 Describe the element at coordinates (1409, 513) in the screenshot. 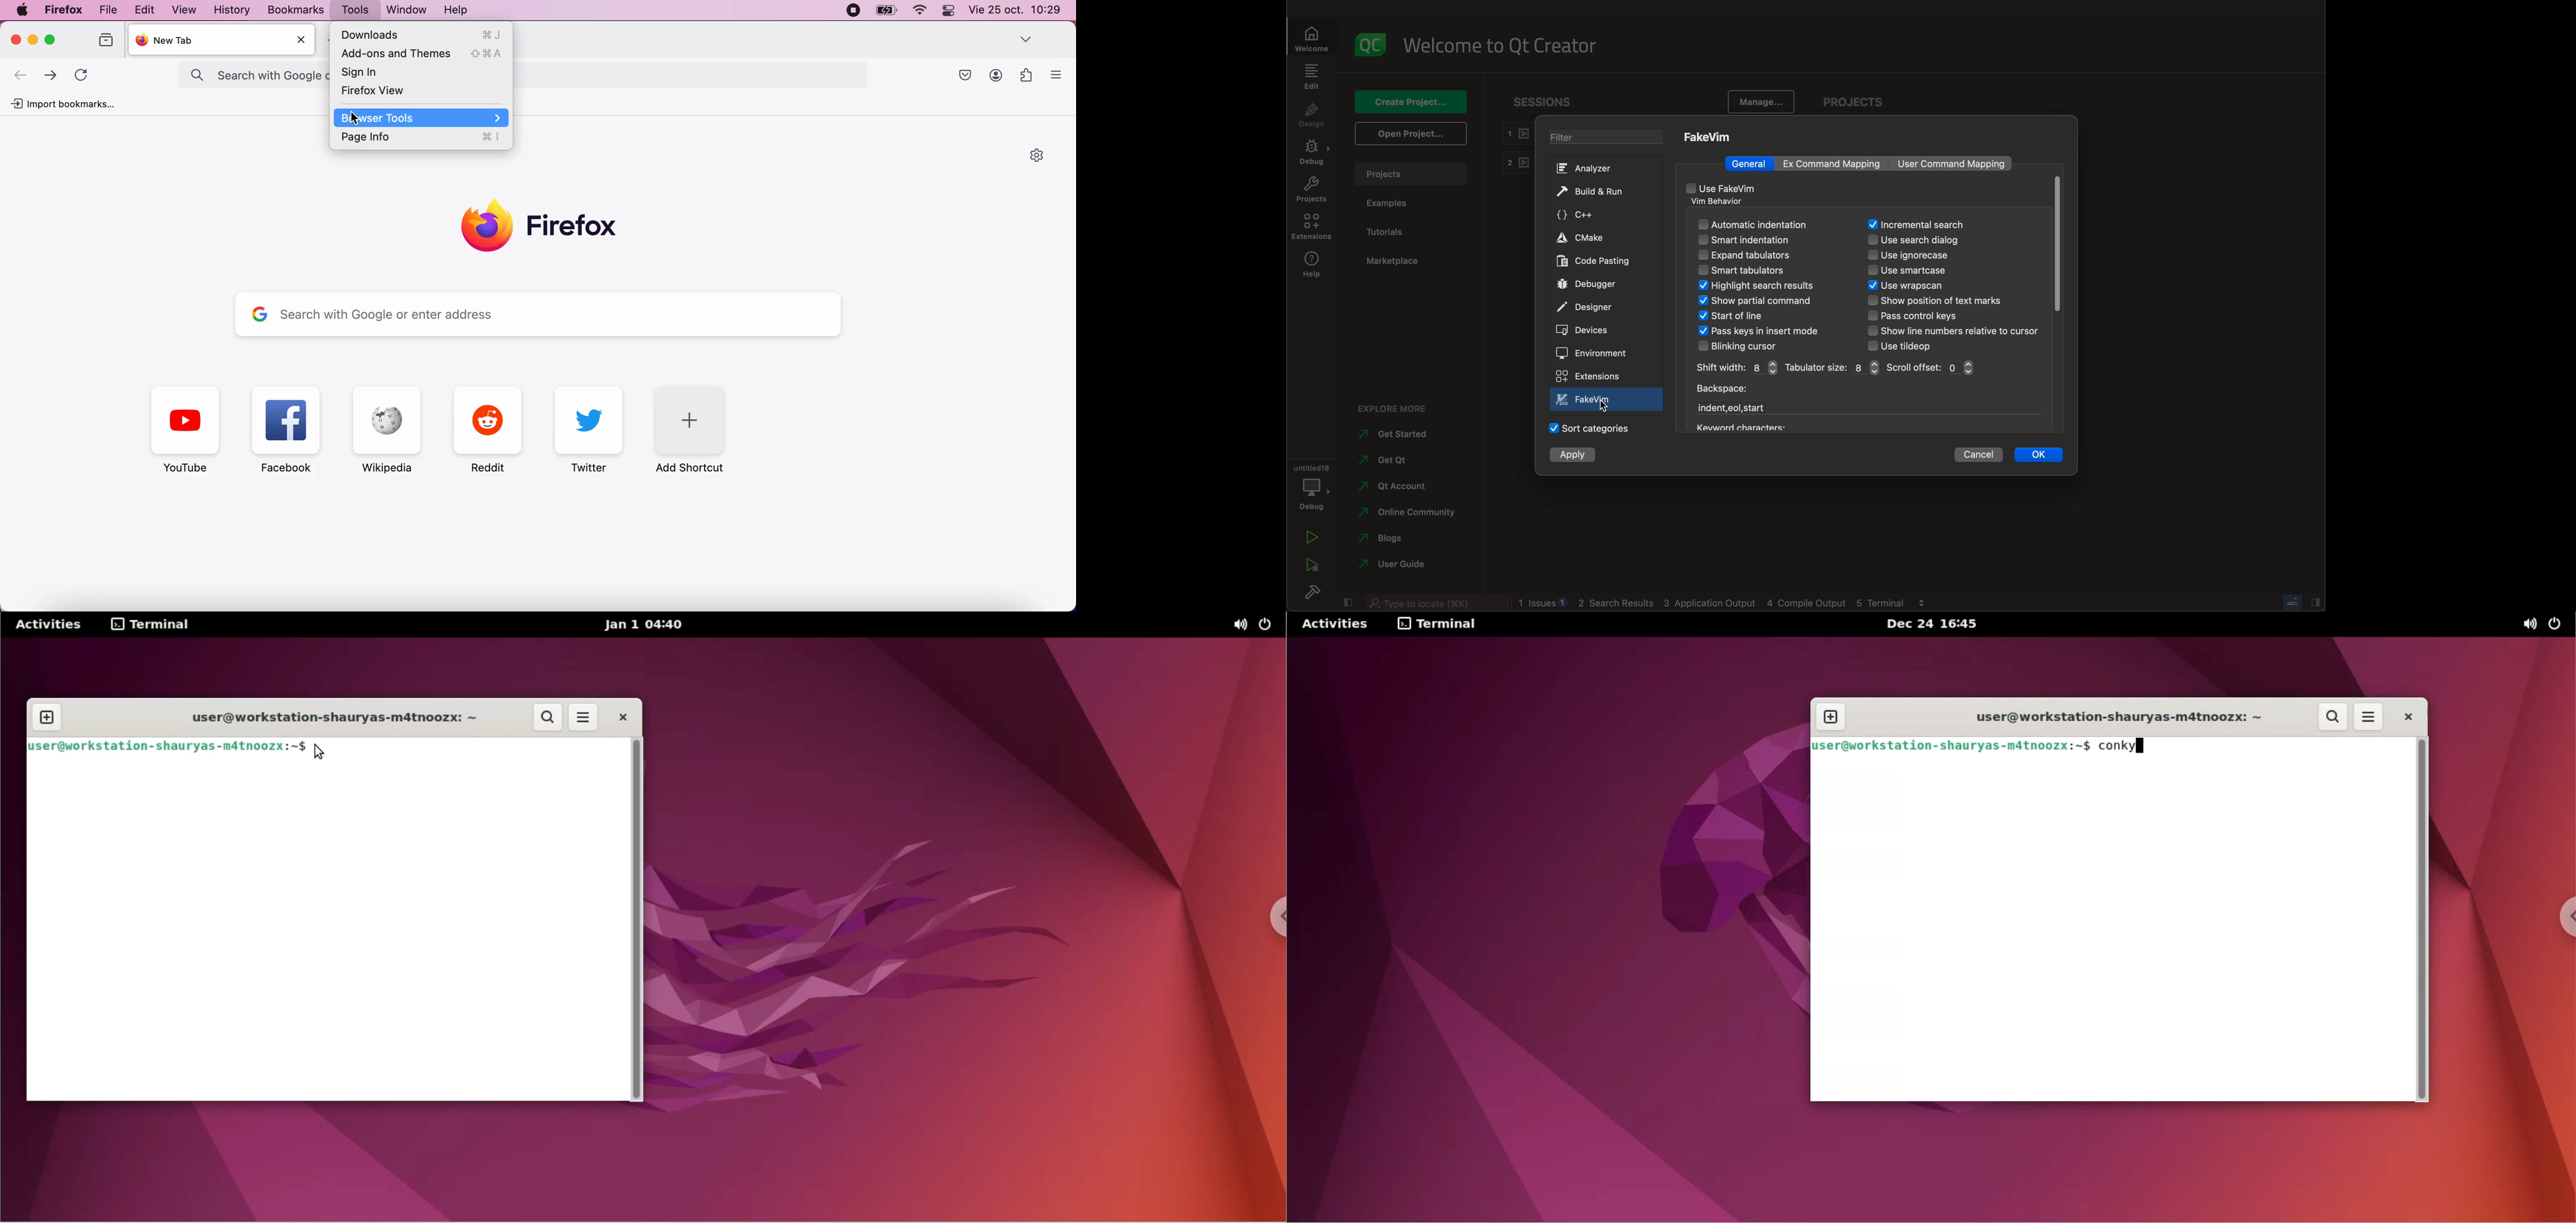

I see `community` at that location.